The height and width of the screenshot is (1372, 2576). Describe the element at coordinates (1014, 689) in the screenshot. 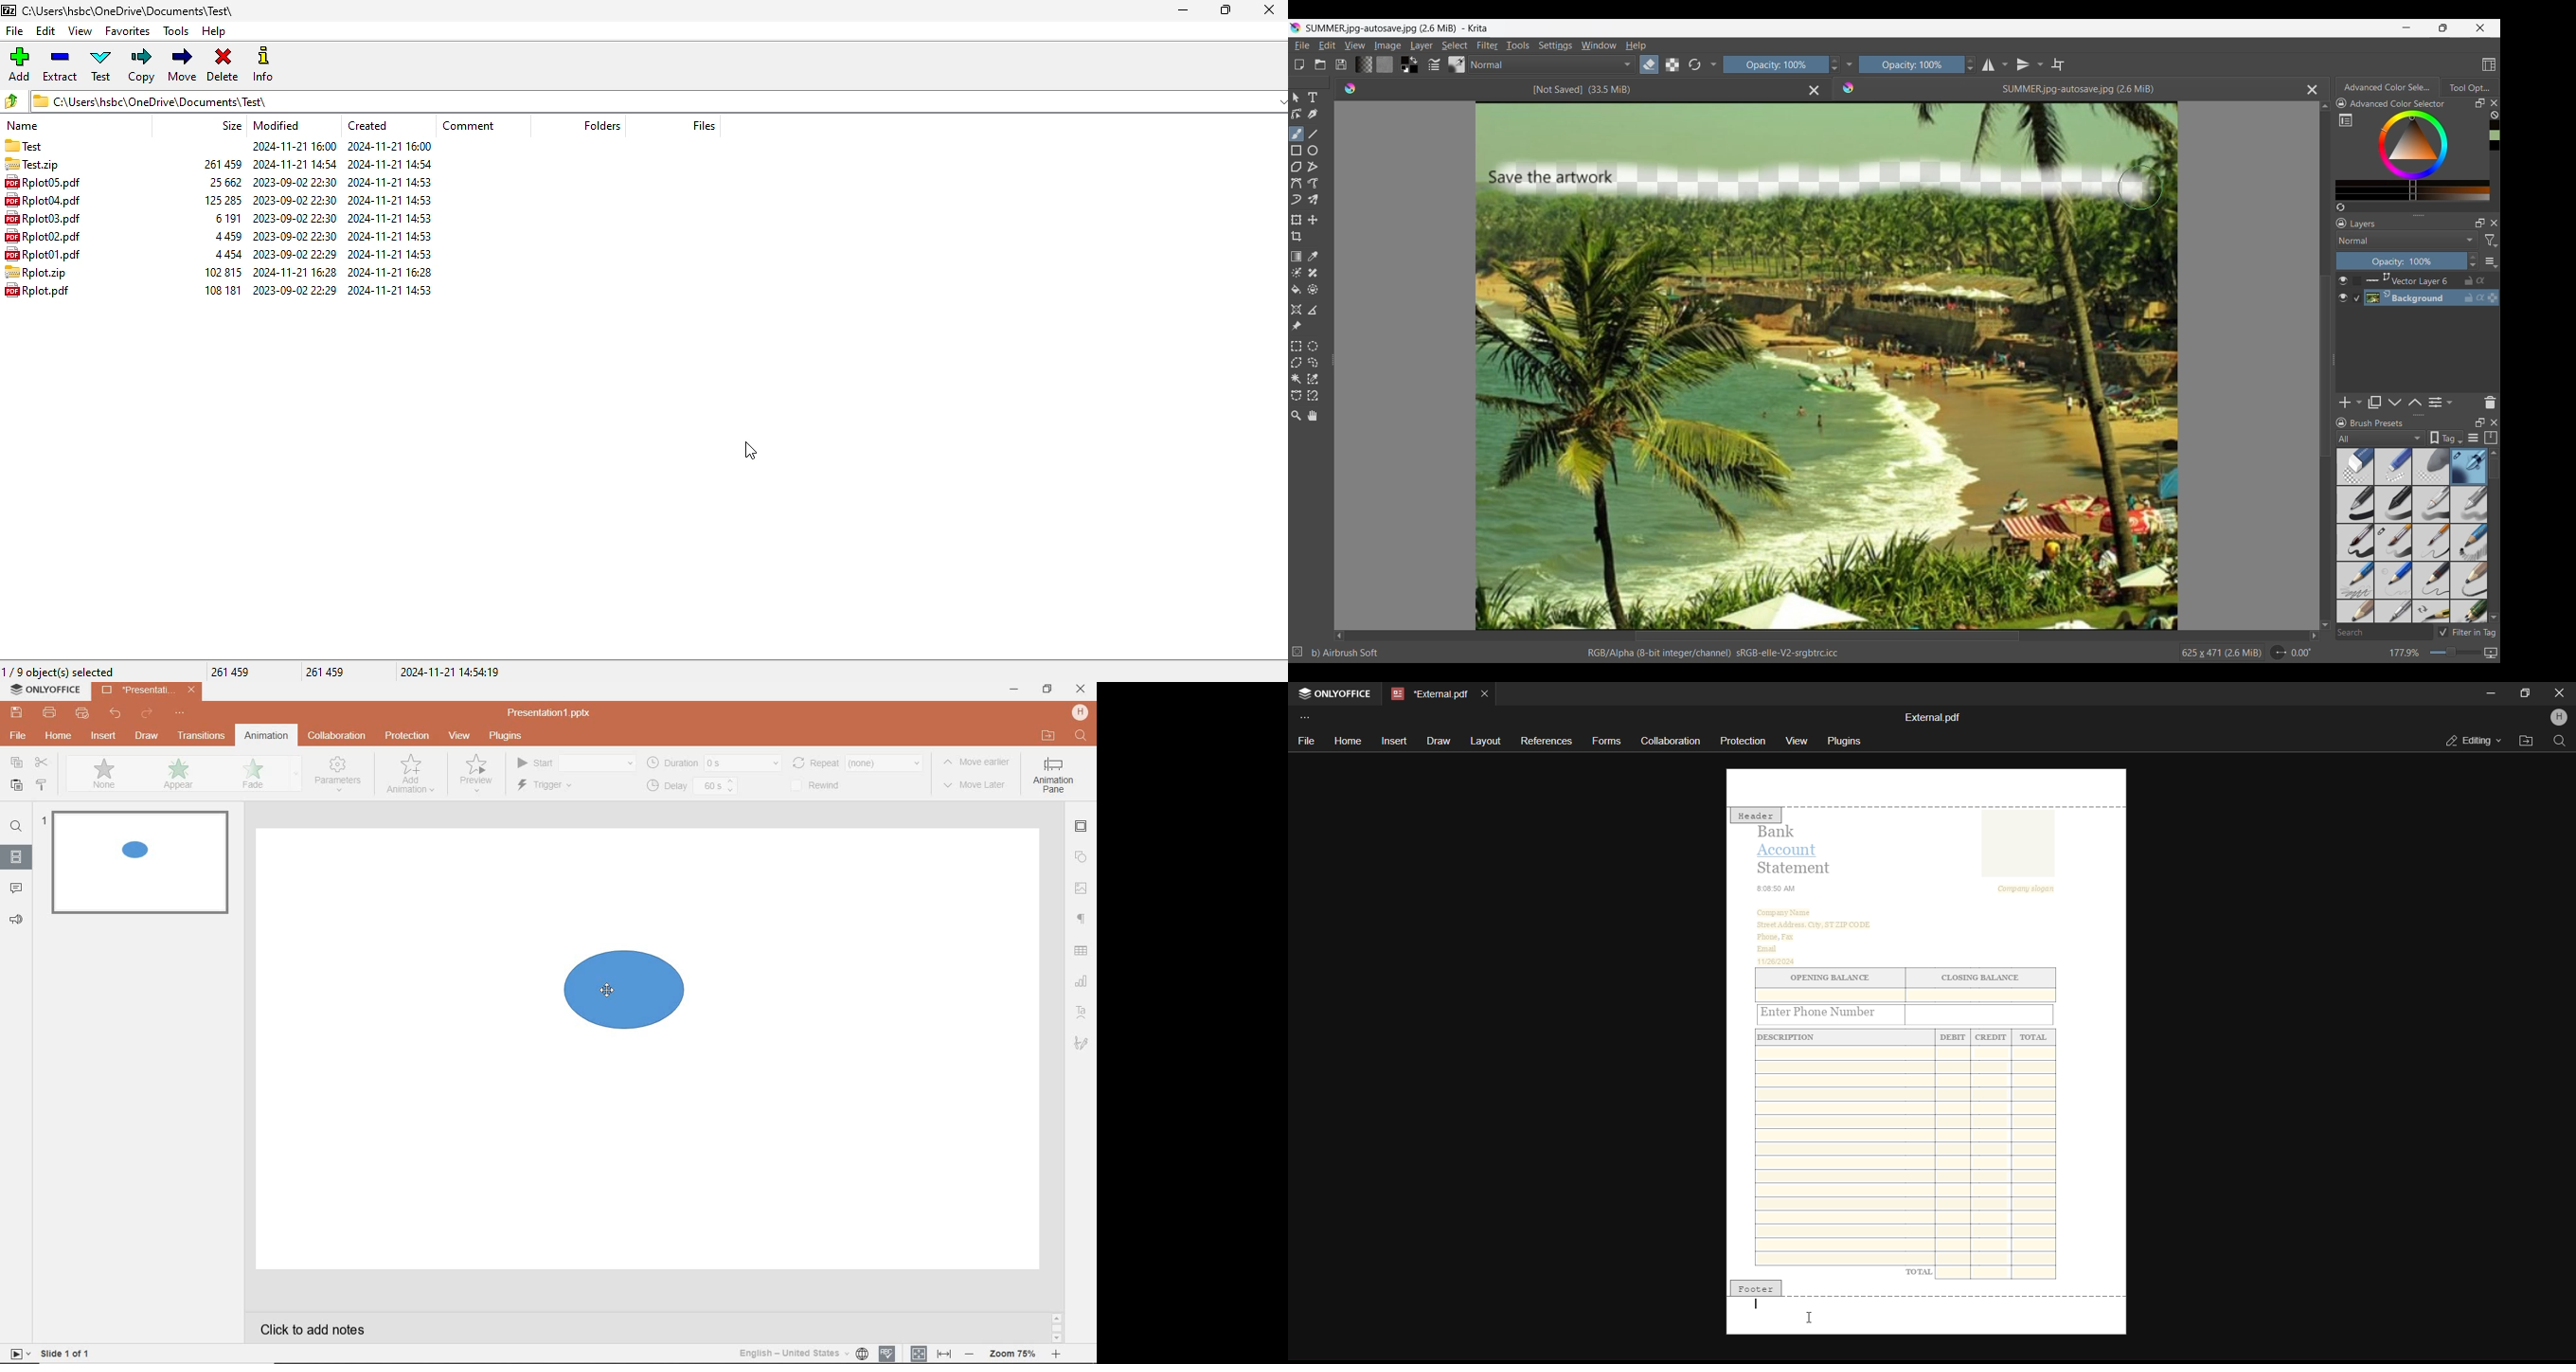

I see `MINIMIZE` at that location.